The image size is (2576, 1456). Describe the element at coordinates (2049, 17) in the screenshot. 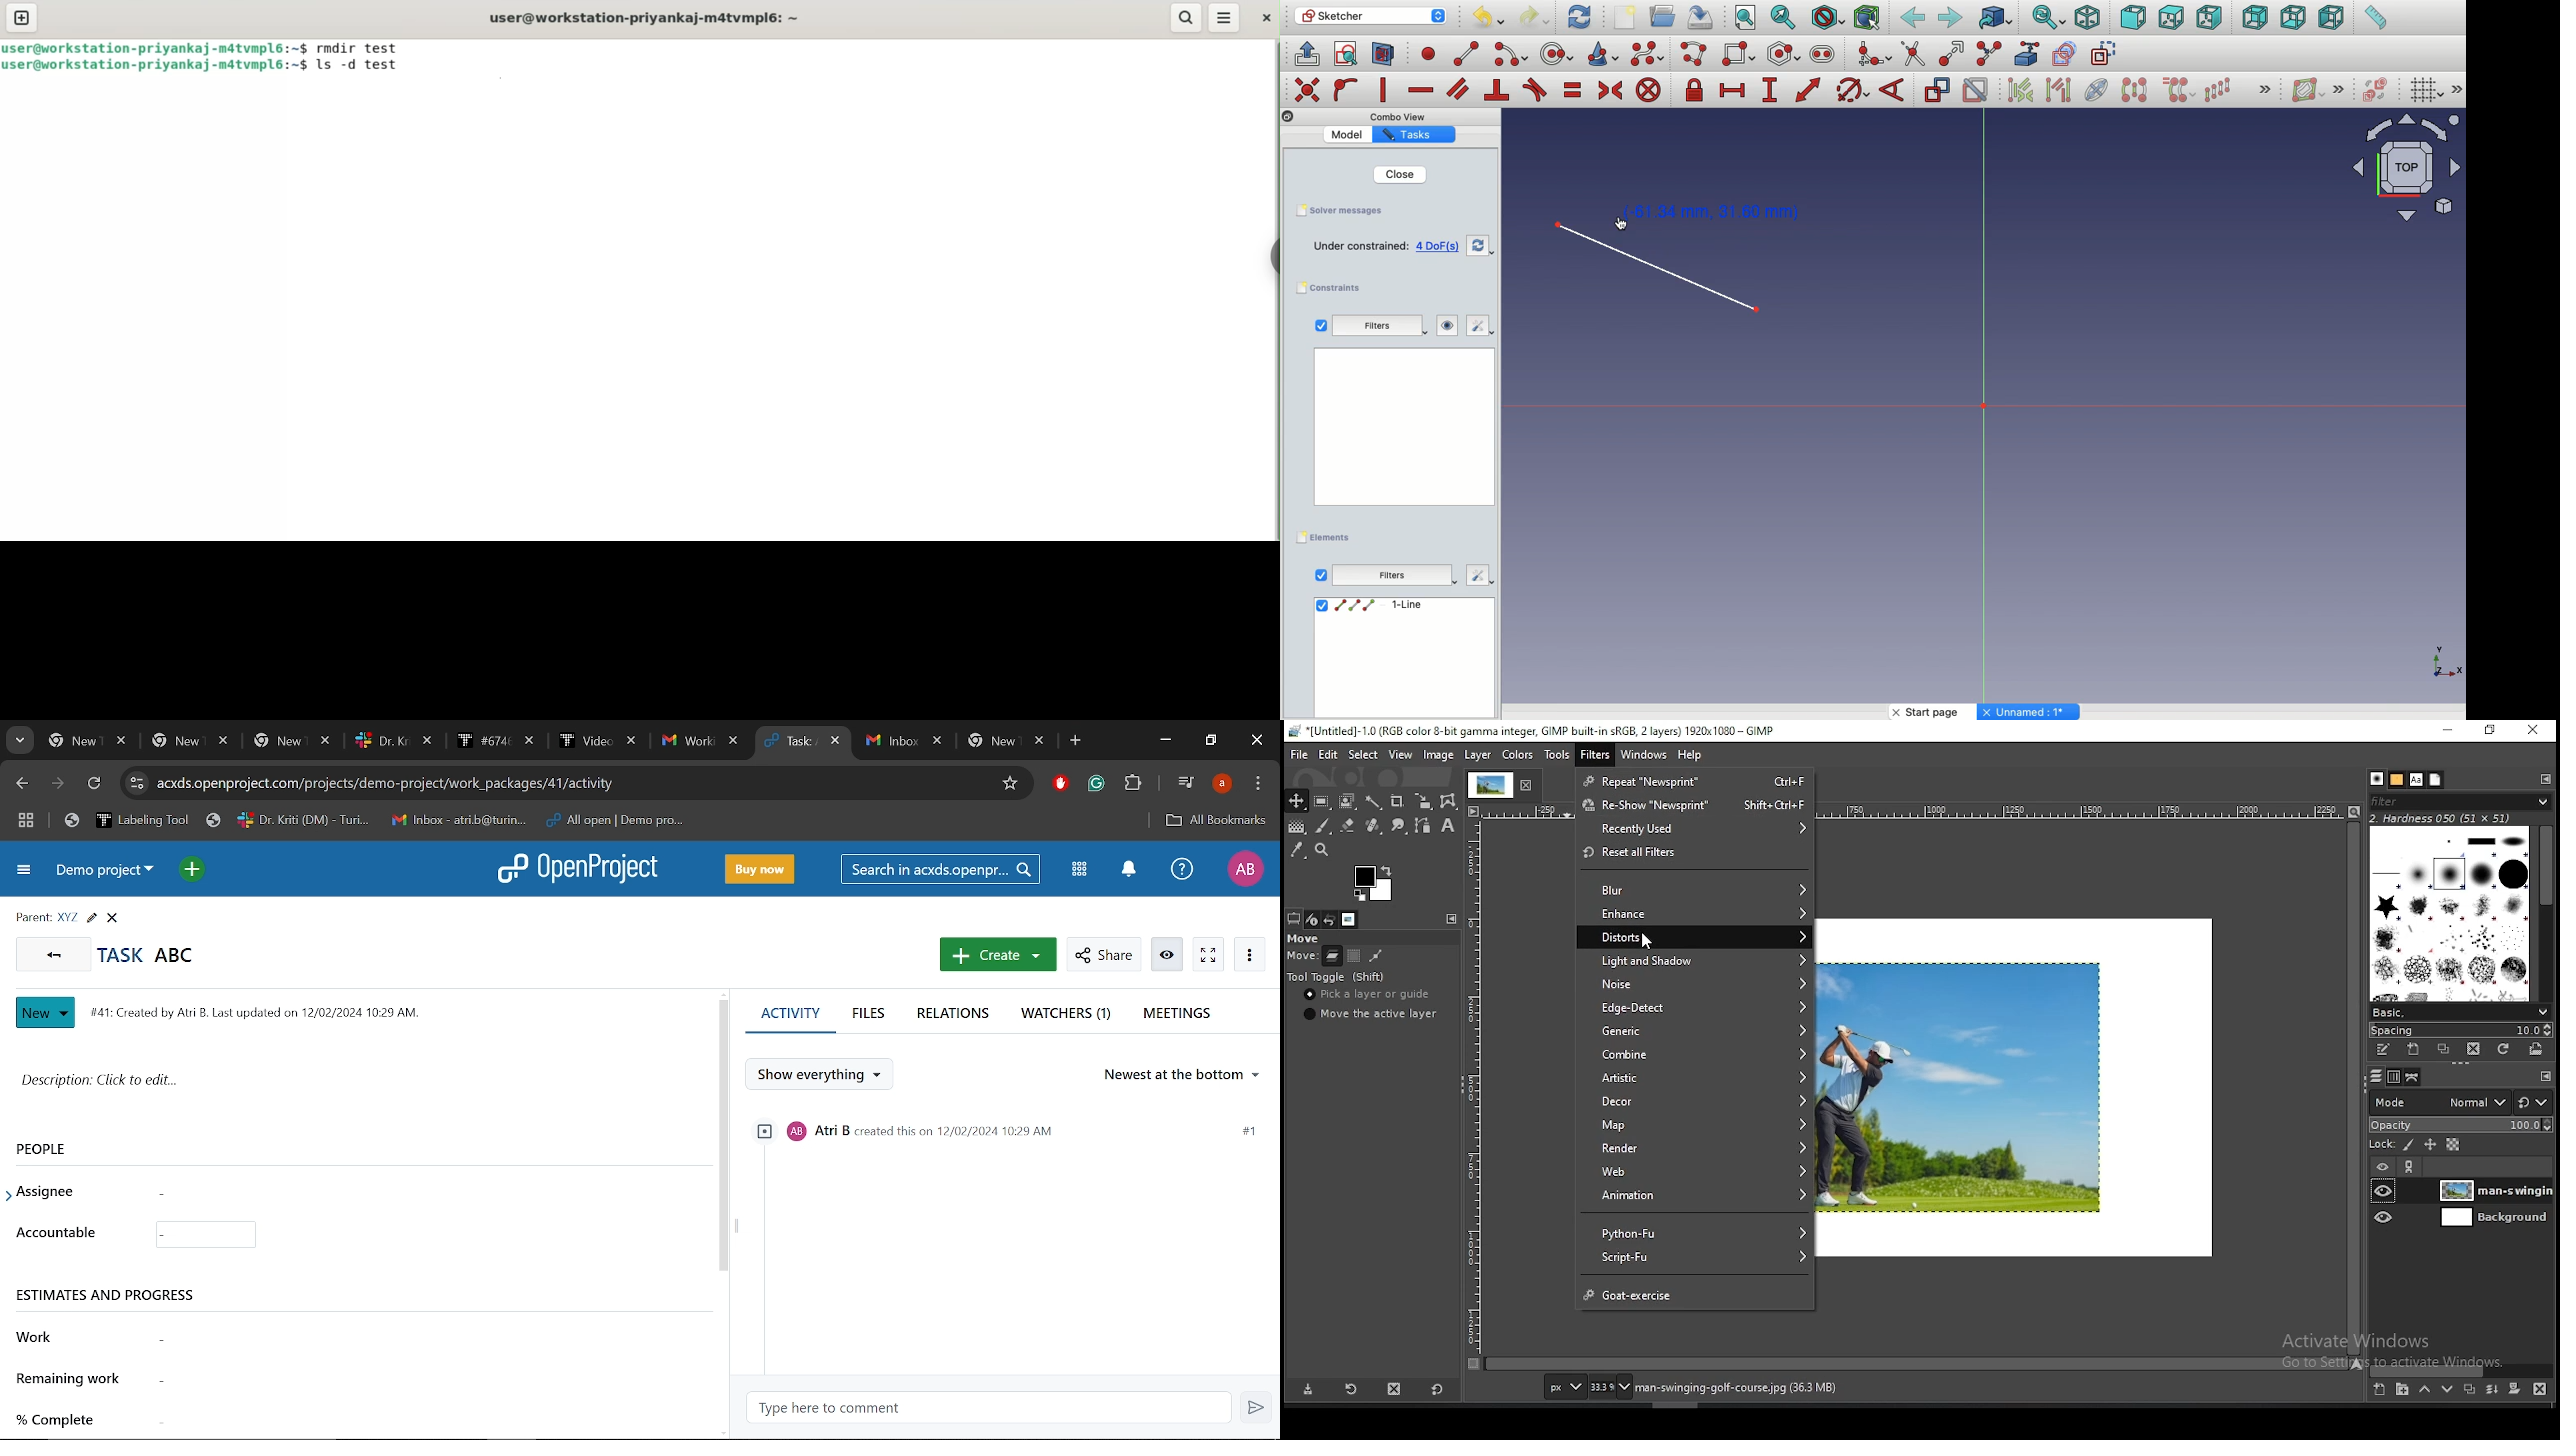

I see `Sync view` at that location.